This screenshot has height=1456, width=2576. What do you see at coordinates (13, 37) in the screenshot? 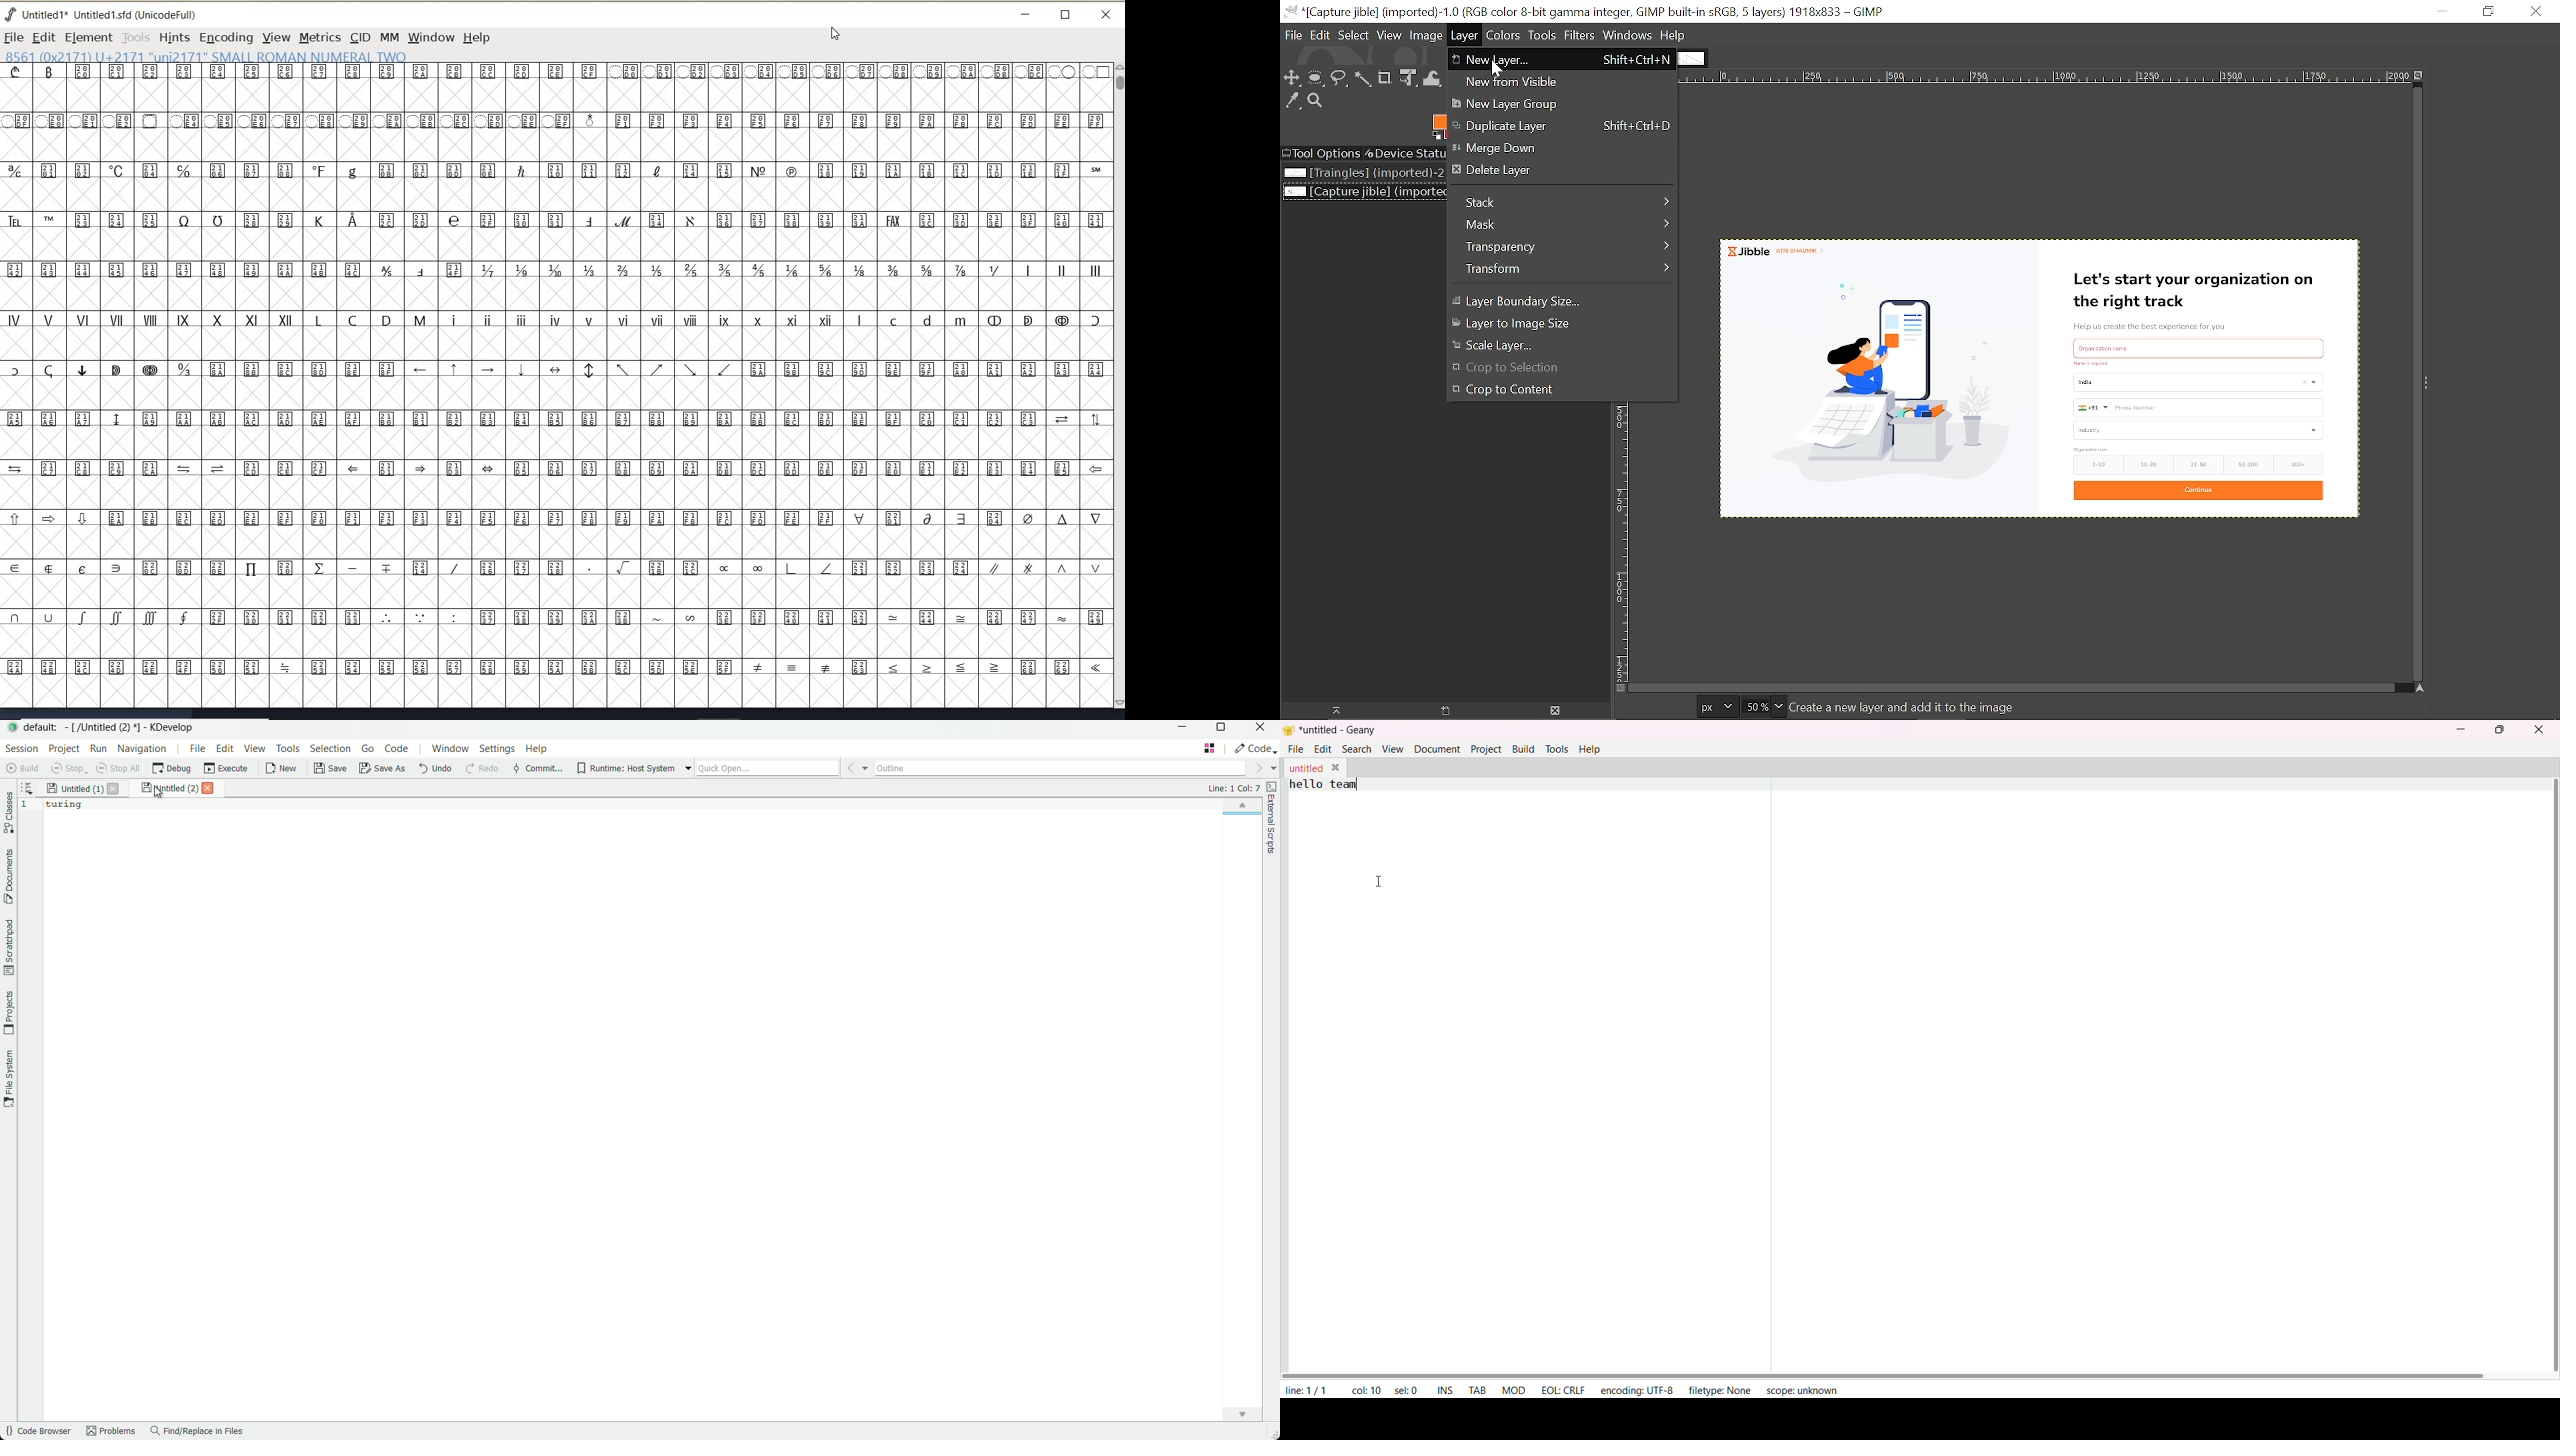
I see `FILE` at bounding box center [13, 37].